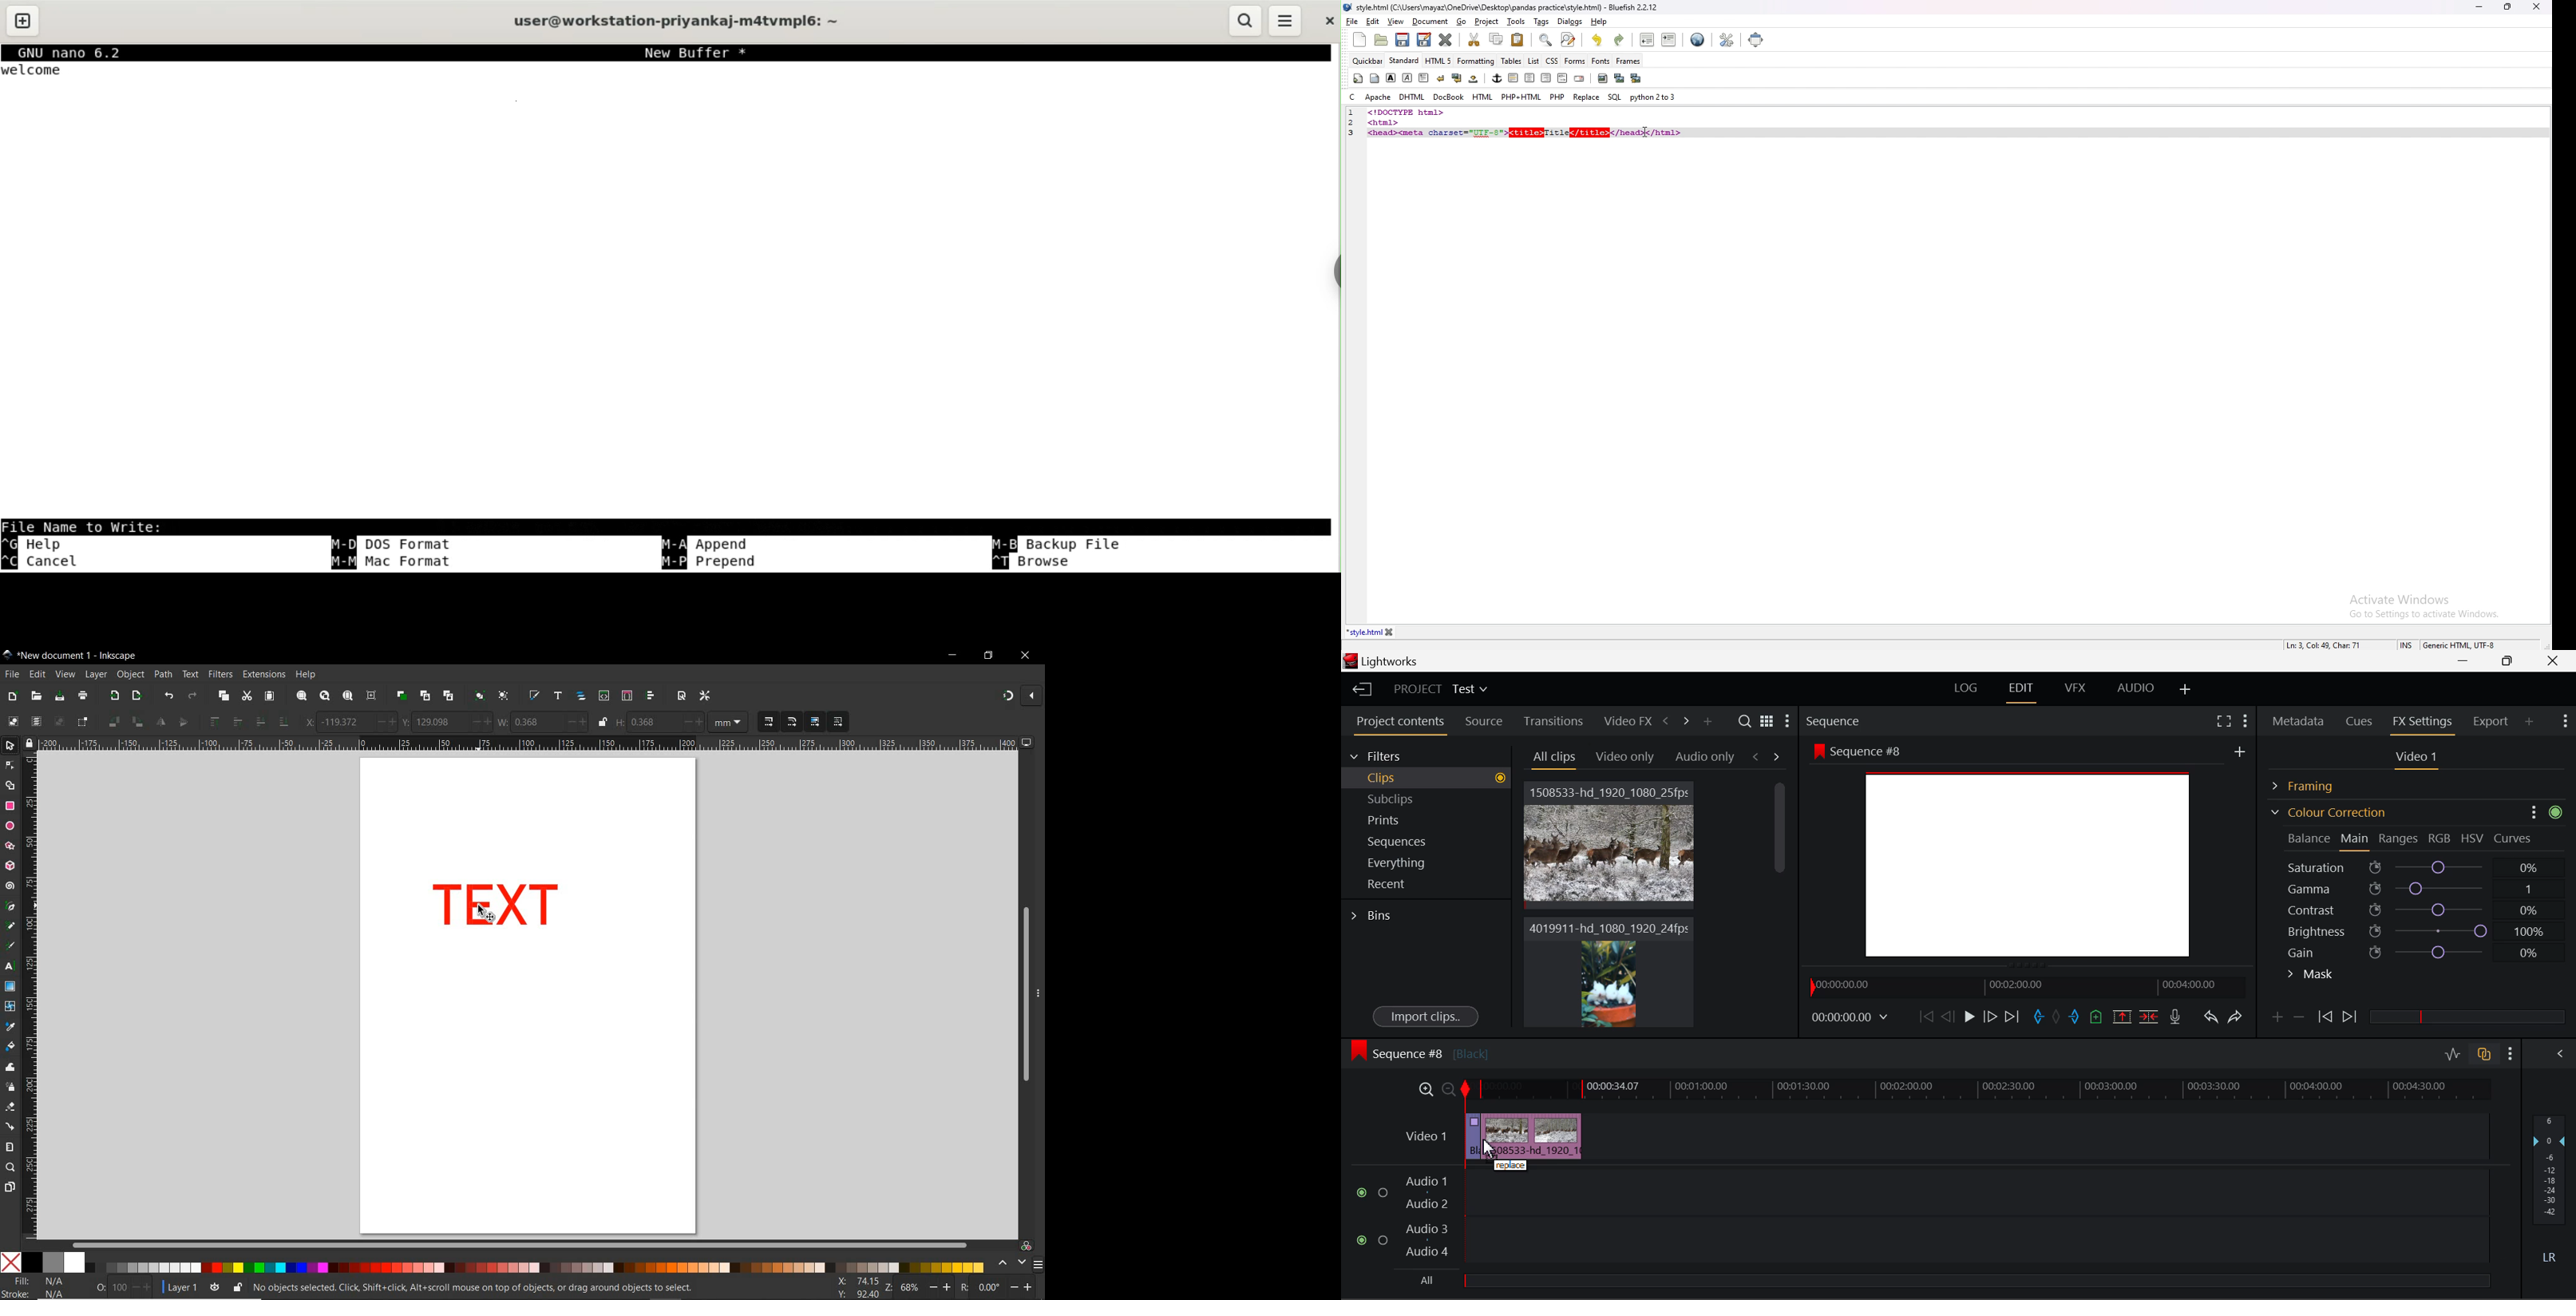 The width and height of the screenshot is (2576, 1316). Describe the element at coordinates (2351, 1017) in the screenshot. I see `Next keyframe` at that location.